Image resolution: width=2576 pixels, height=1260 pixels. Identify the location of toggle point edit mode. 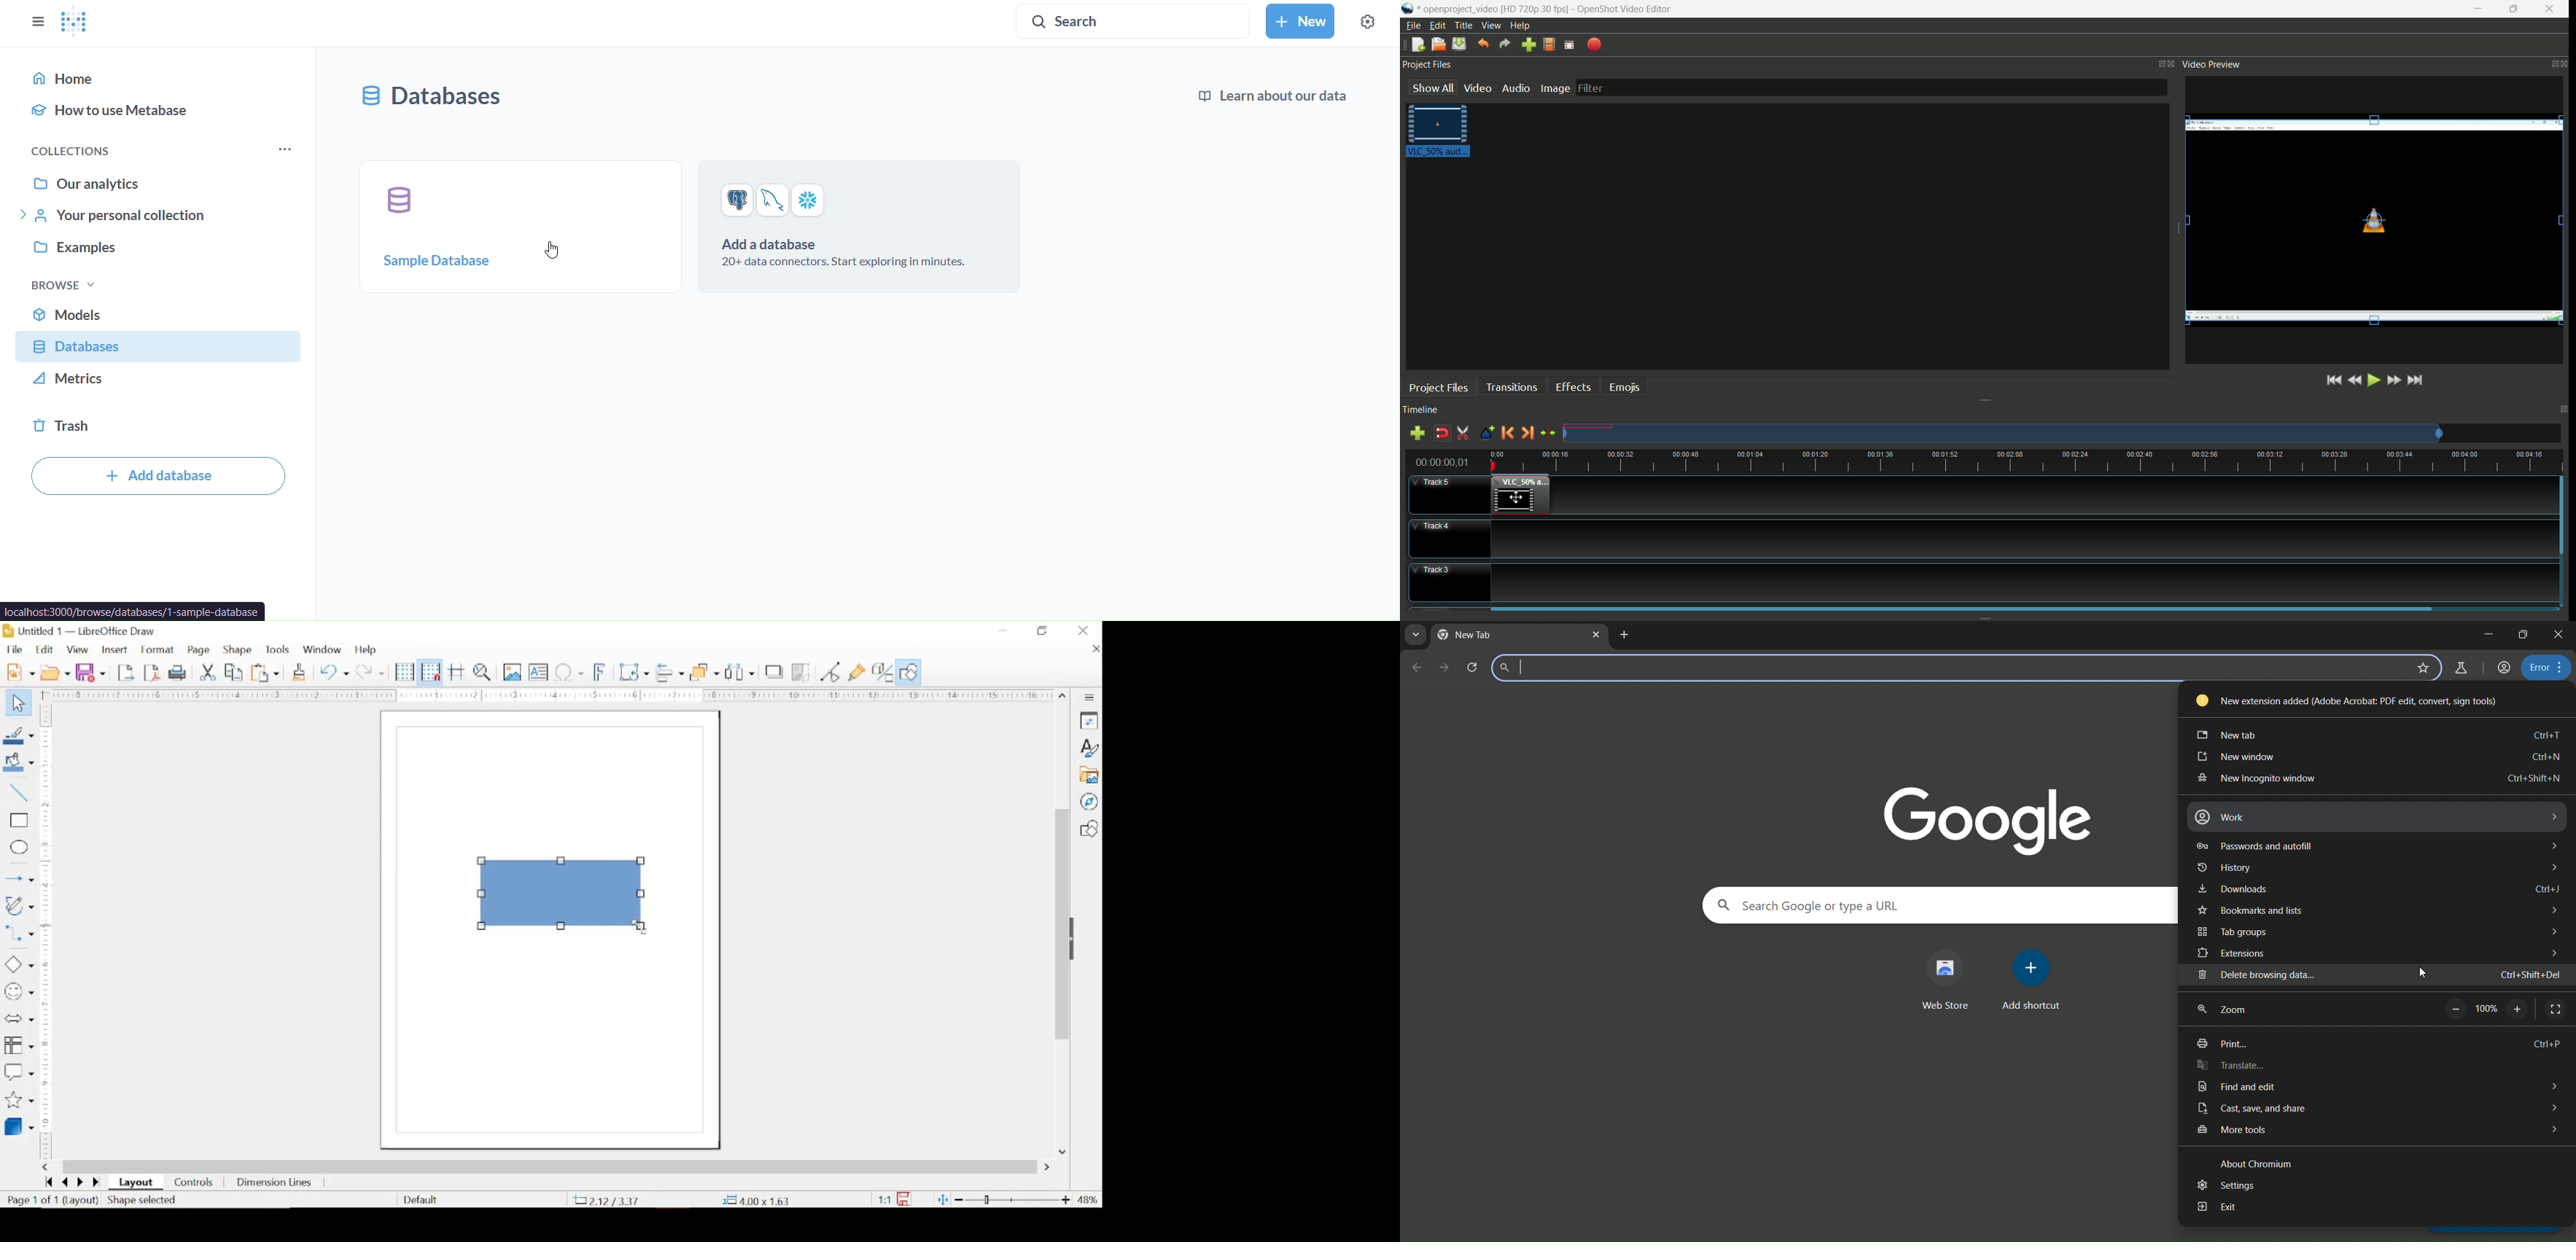
(831, 672).